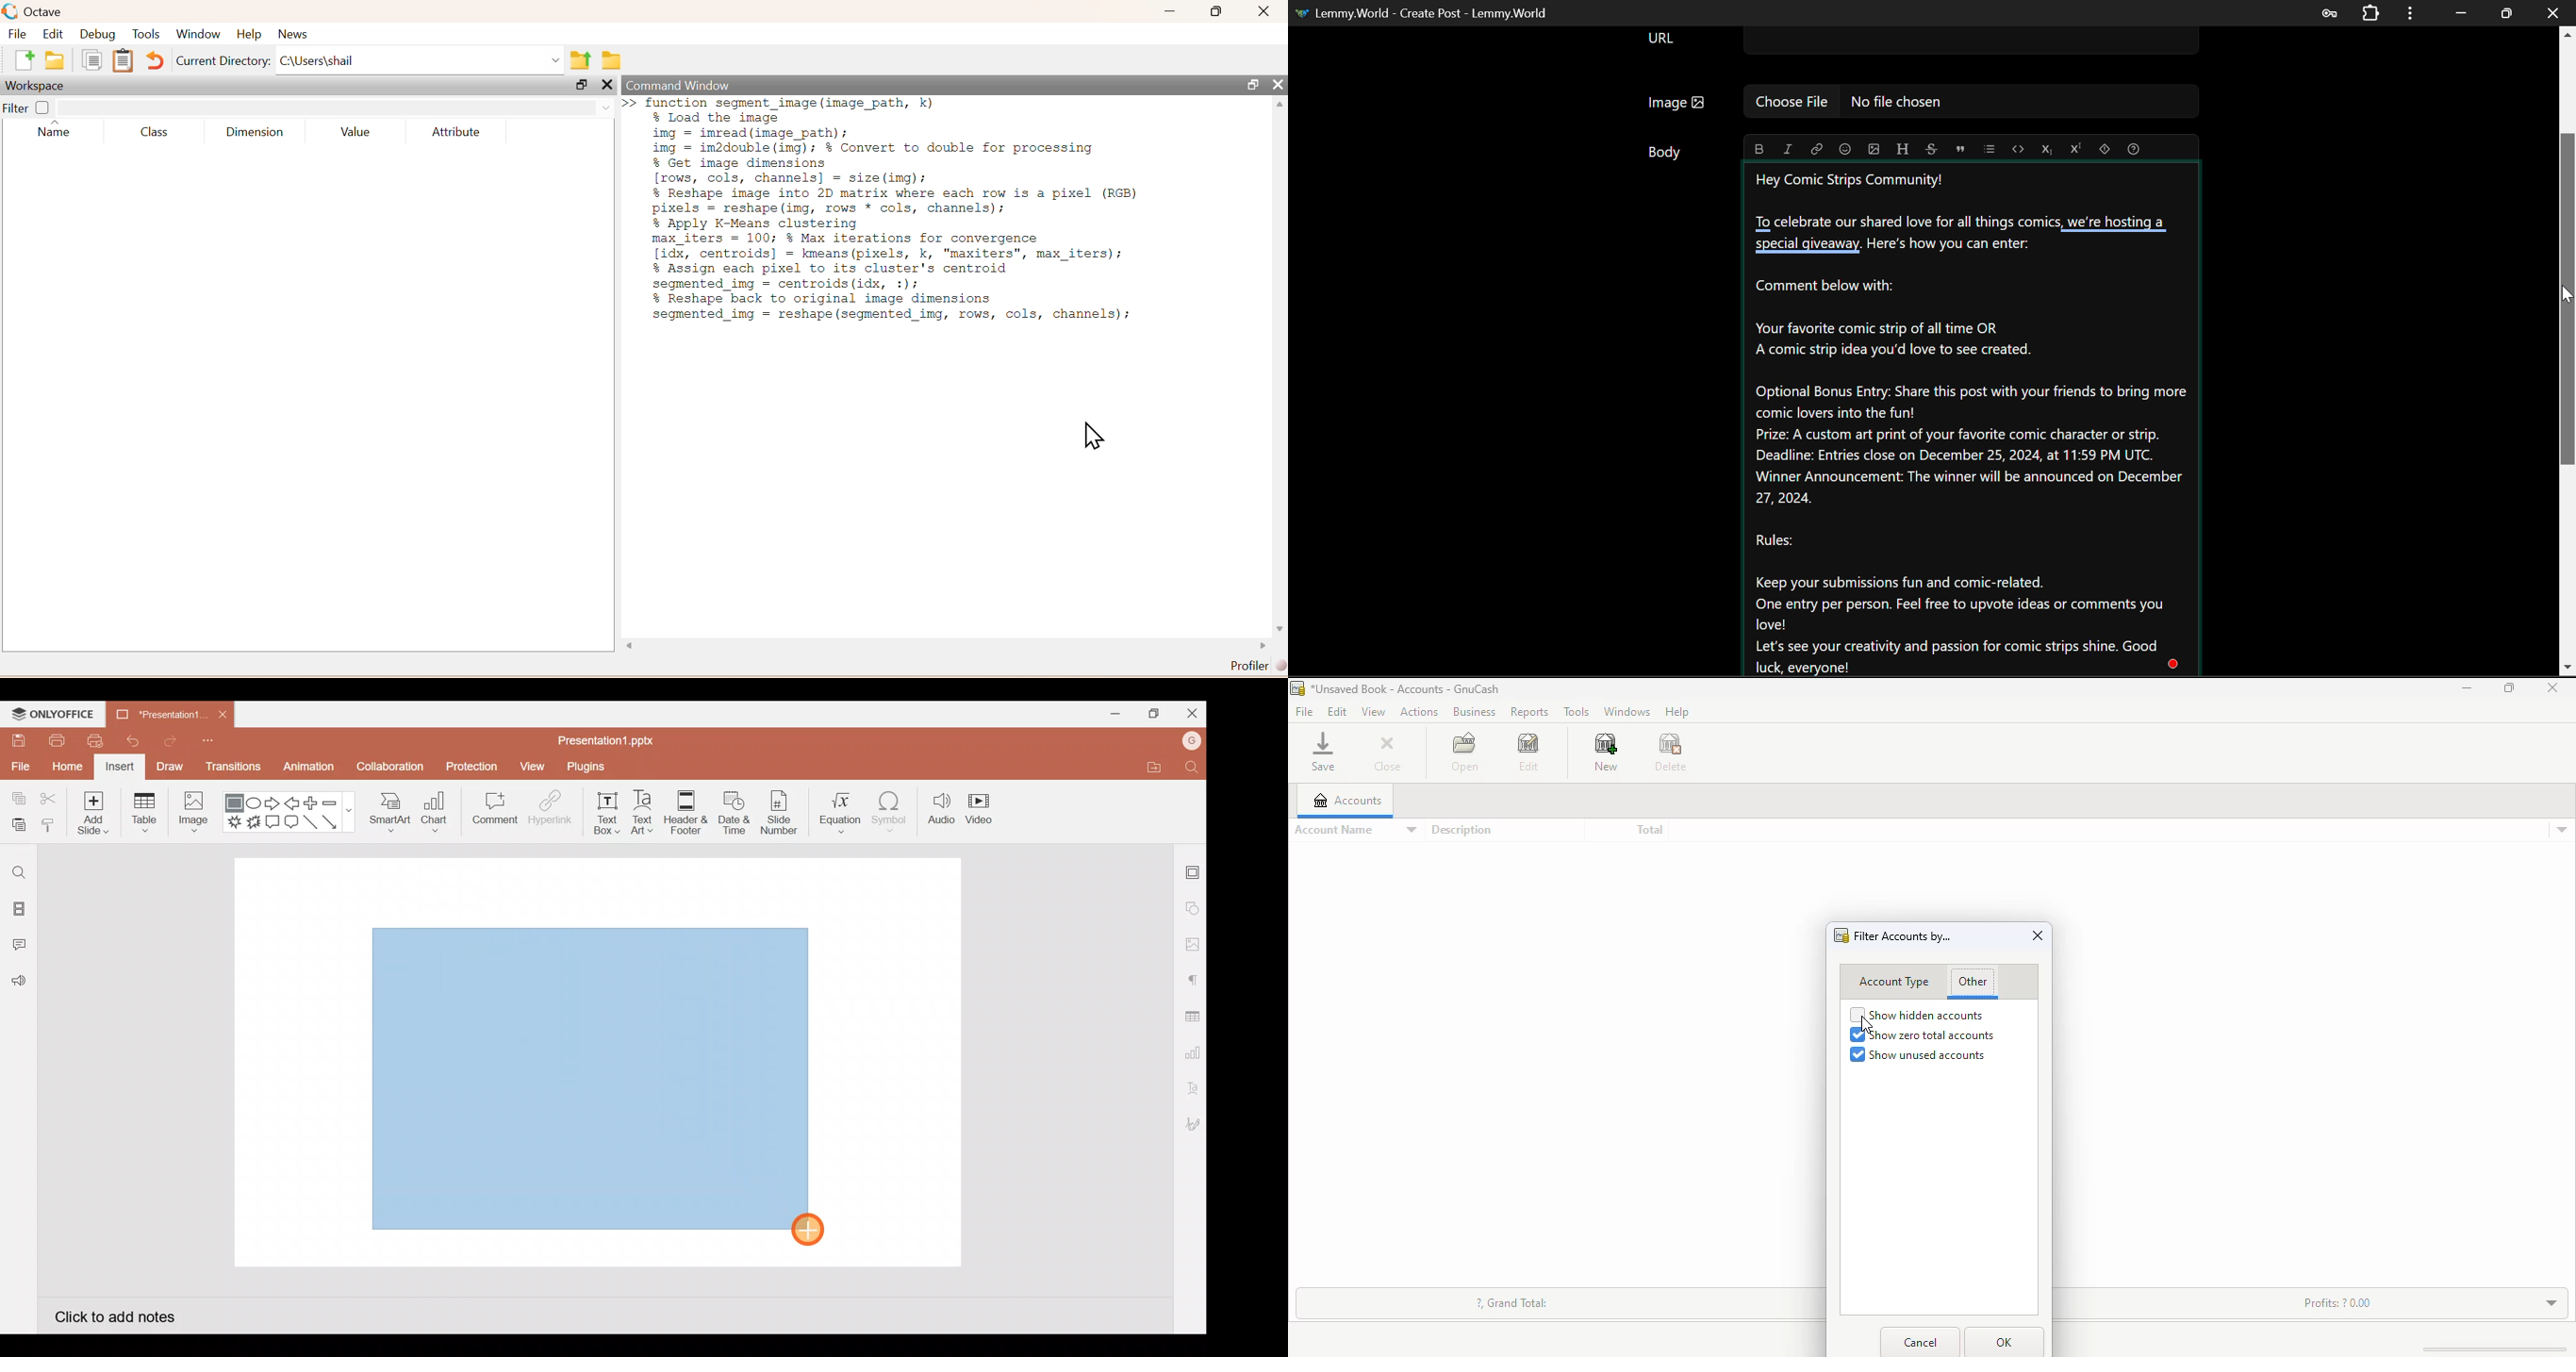 This screenshot has height=1372, width=2576. Describe the element at coordinates (255, 803) in the screenshot. I see `Ellipse` at that location.